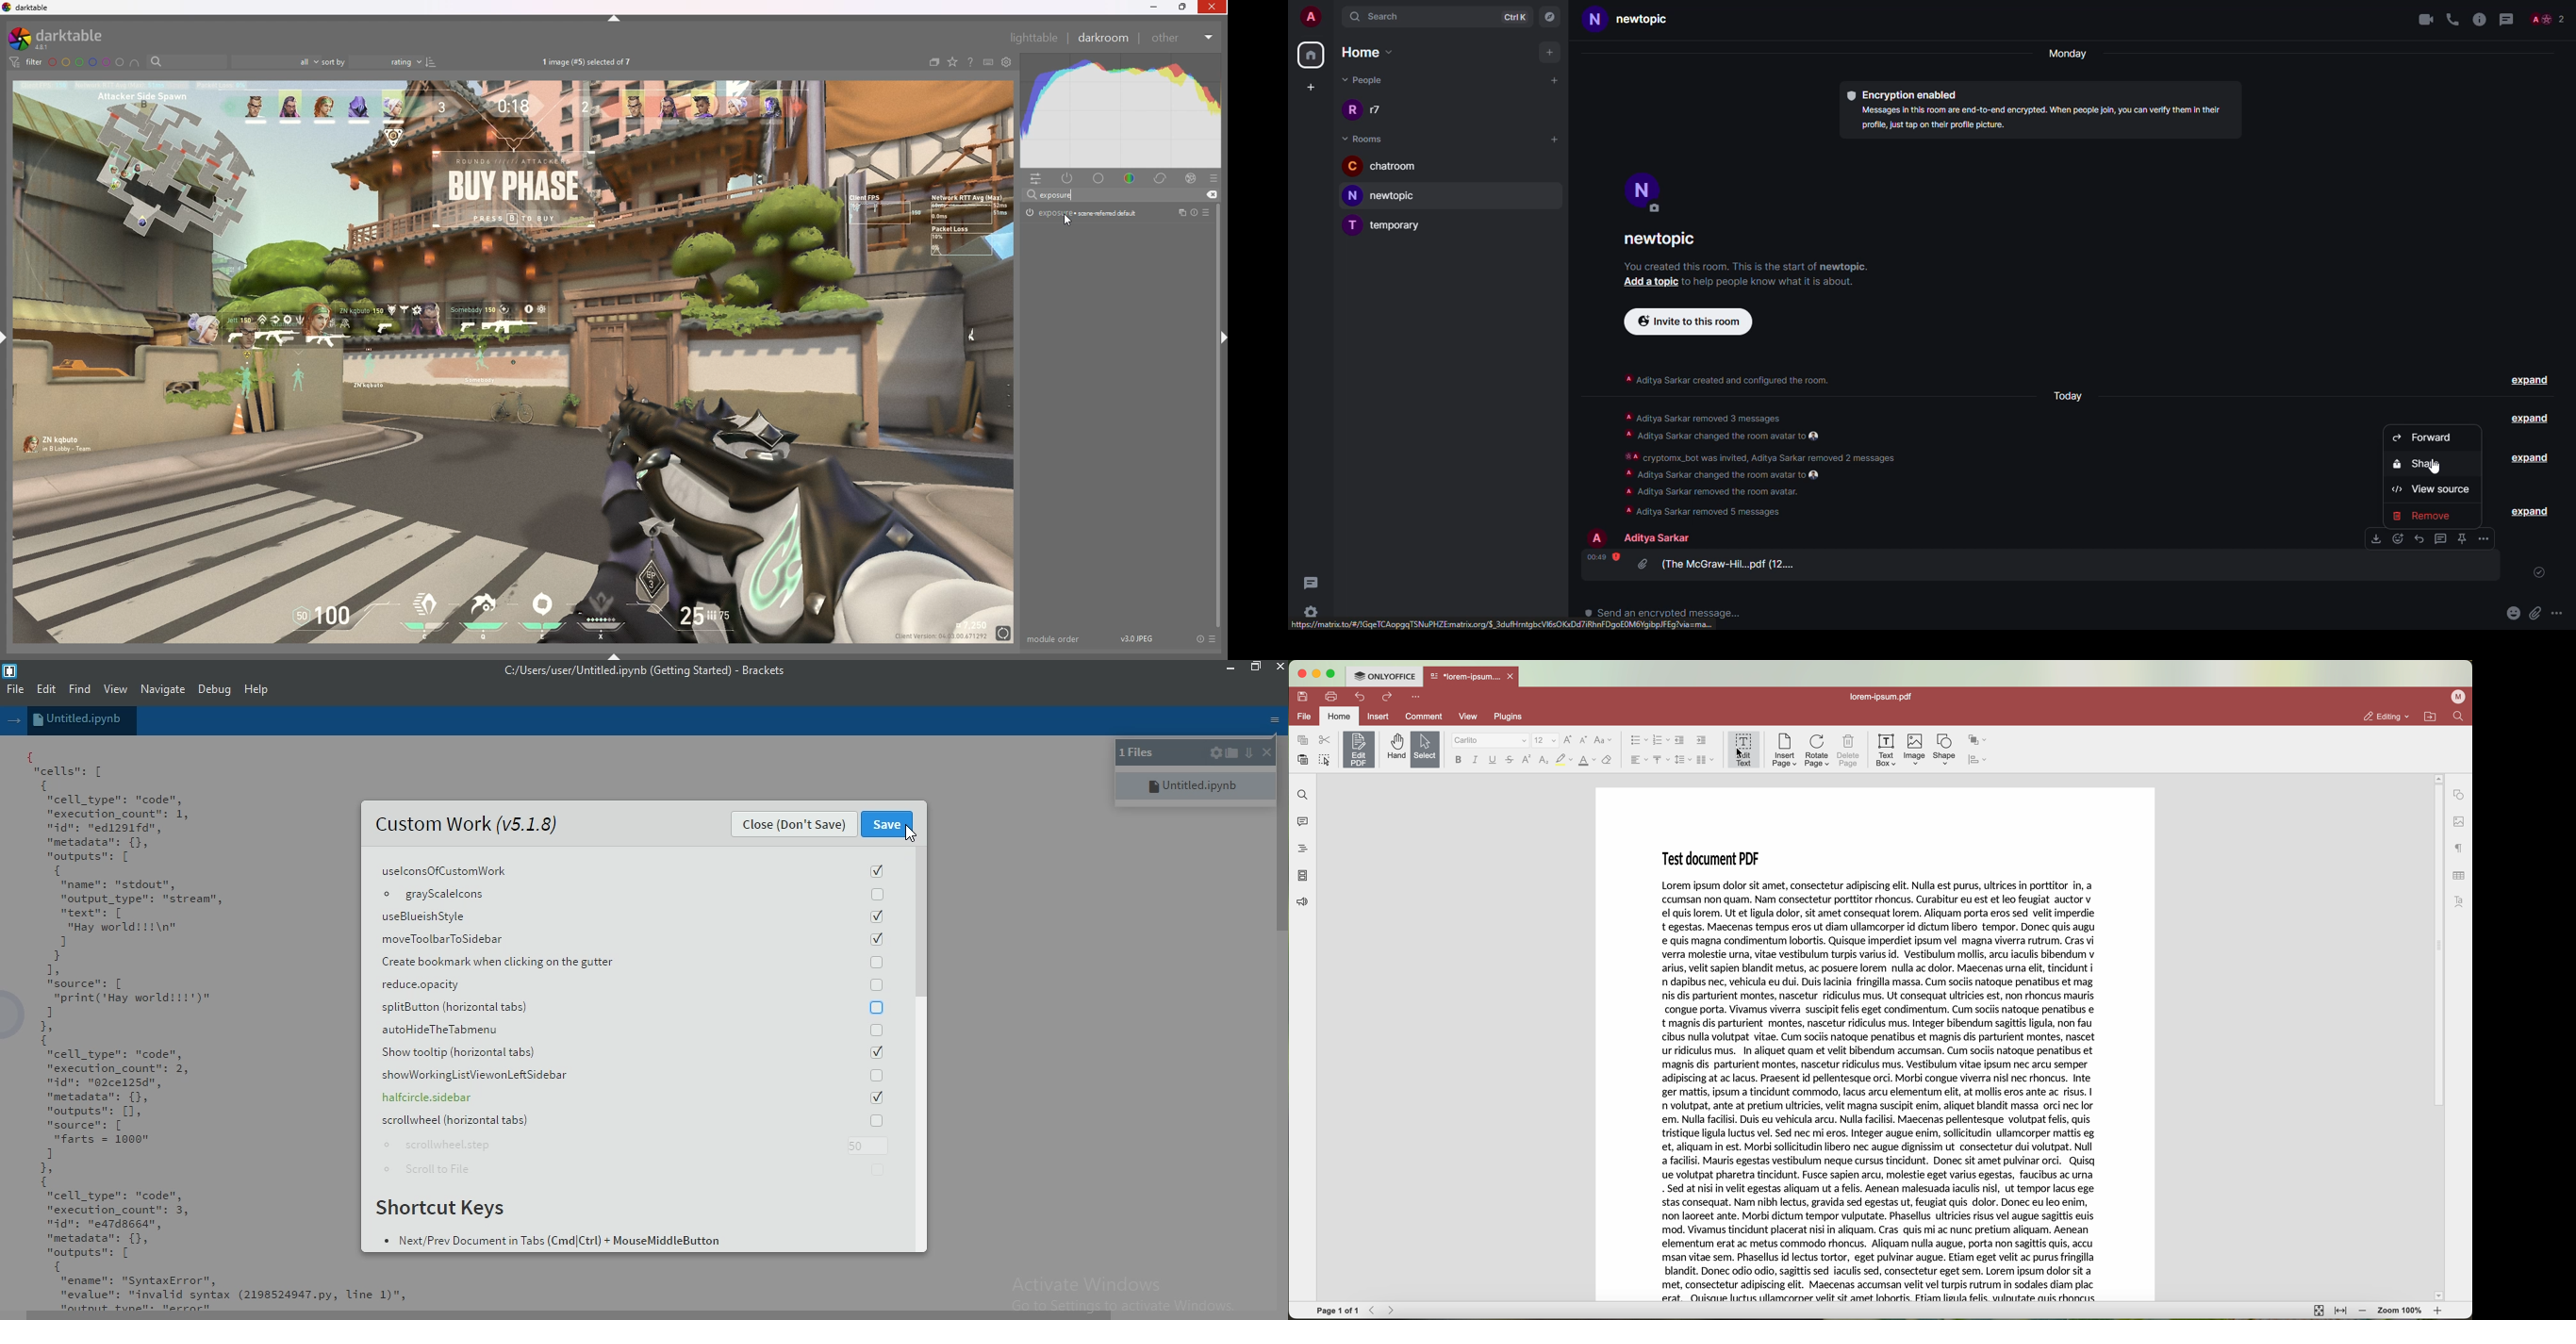 The width and height of the screenshot is (2576, 1344). I want to click on encryption enabled, so click(1913, 93).